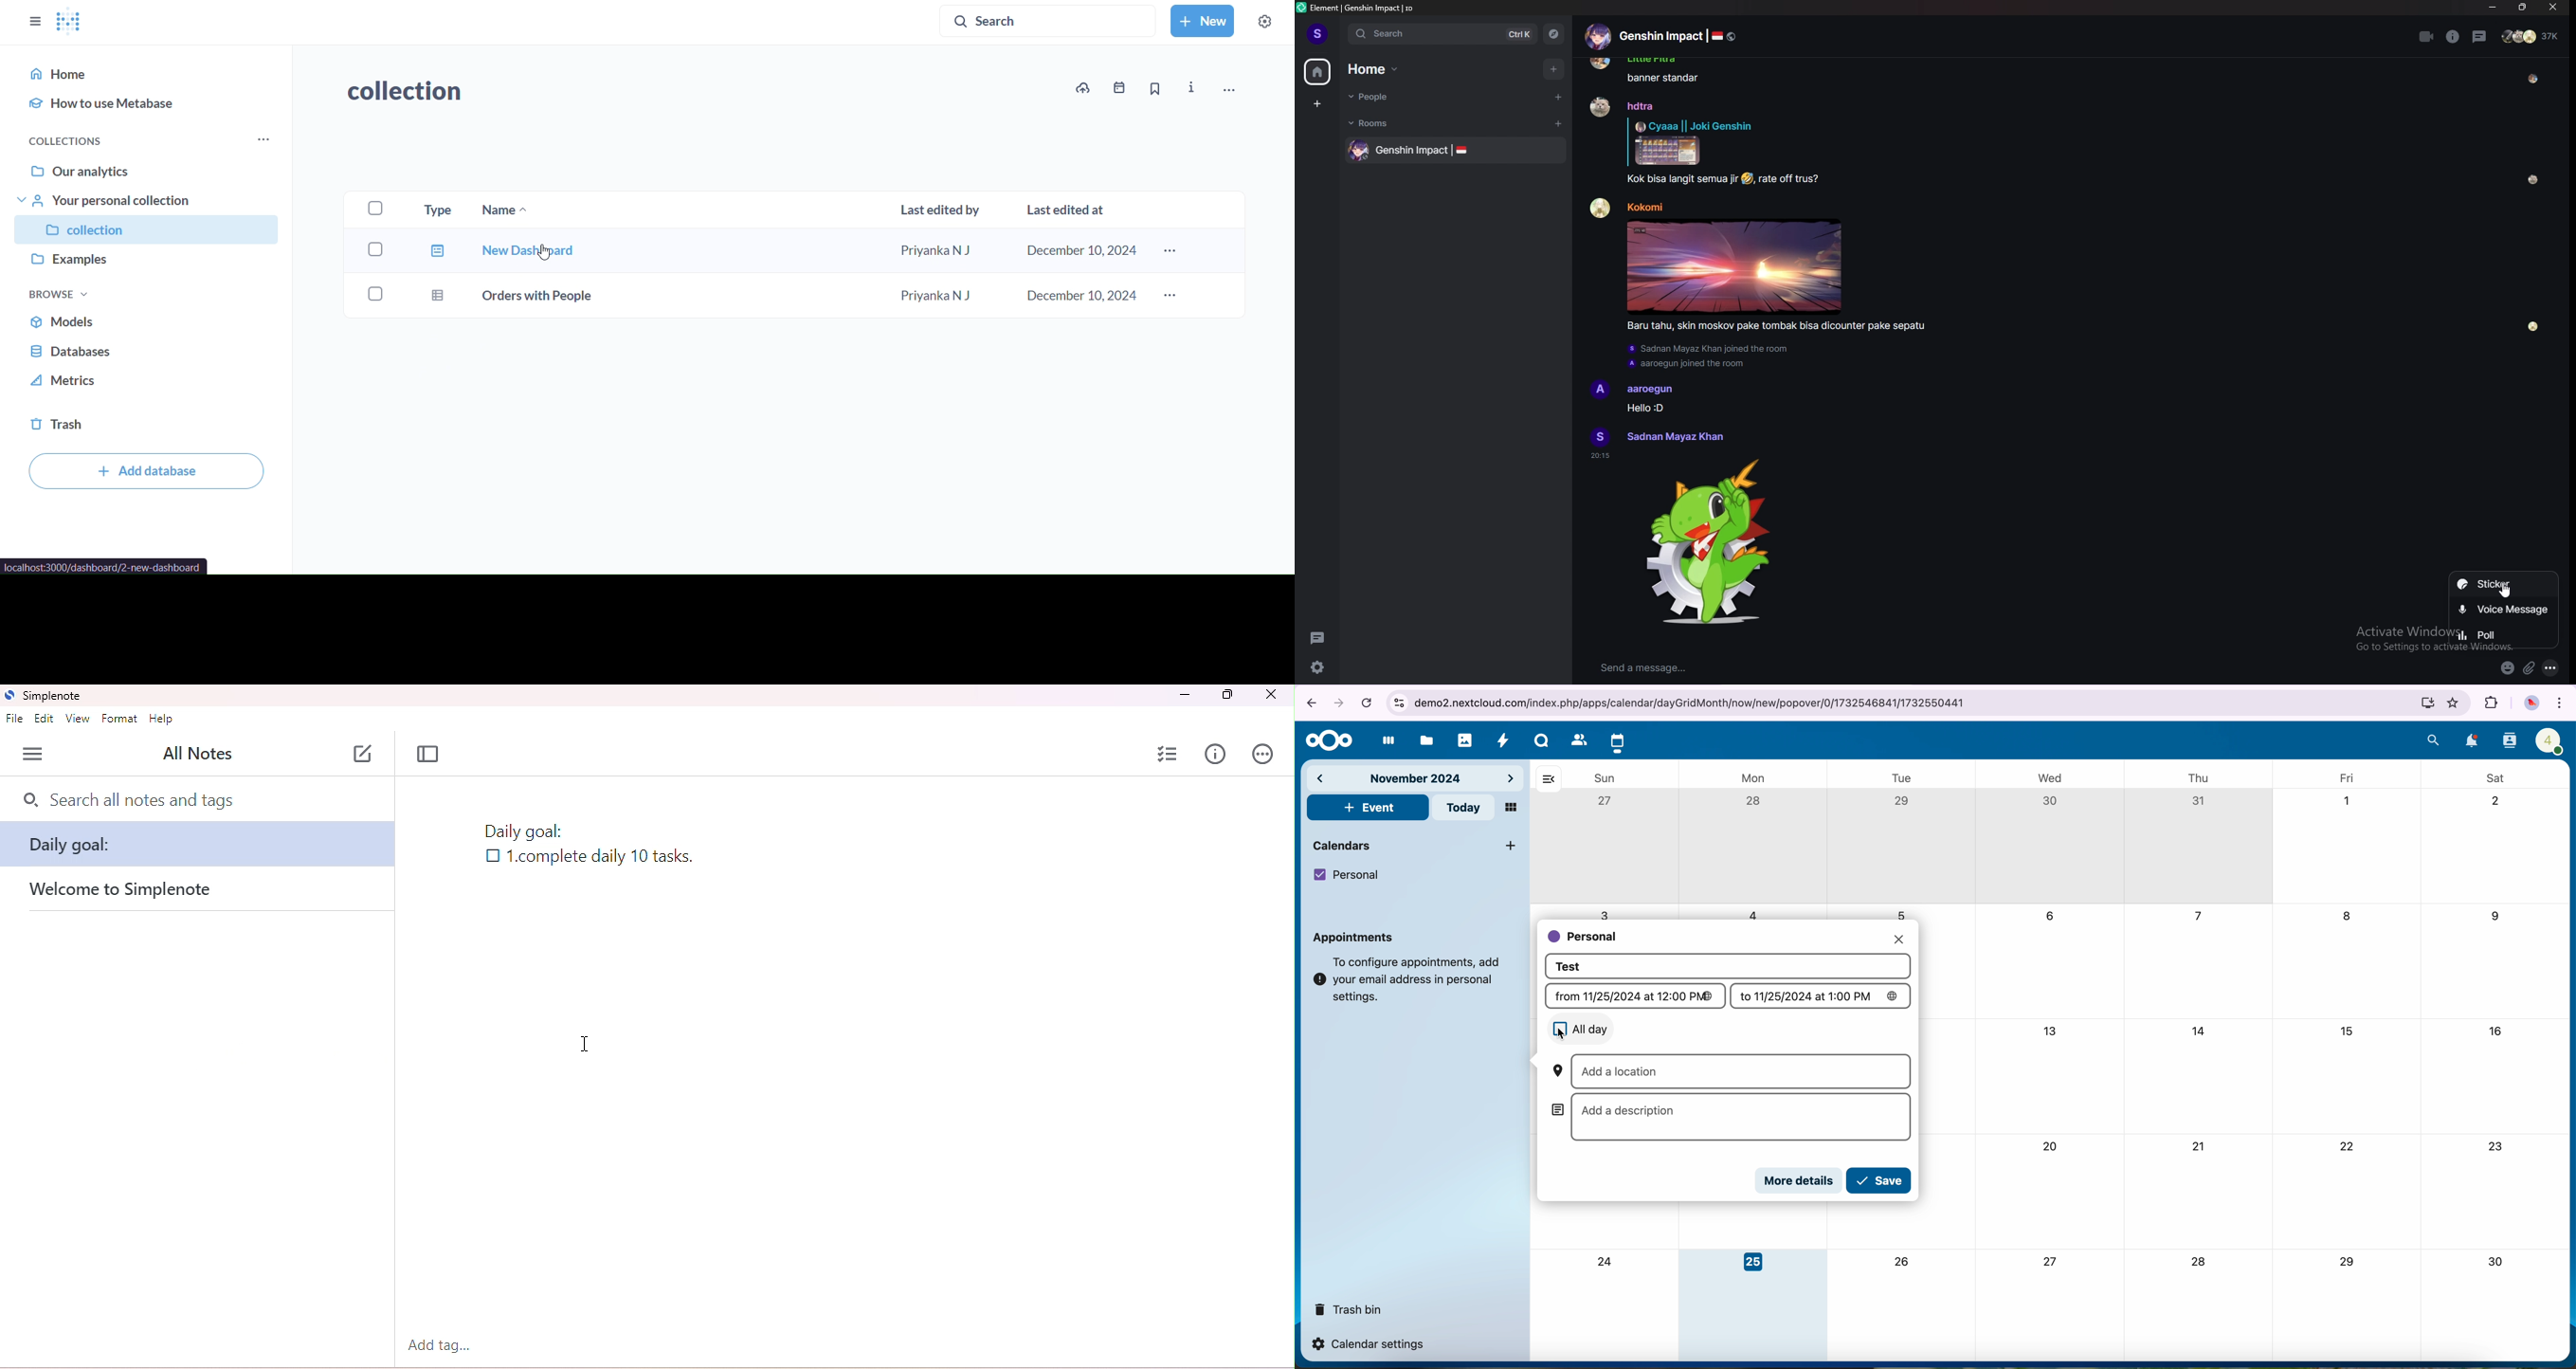  What do you see at coordinates (2049, 1030) in the screenshot?
I see `13` at bounding box center [2049, 1030].